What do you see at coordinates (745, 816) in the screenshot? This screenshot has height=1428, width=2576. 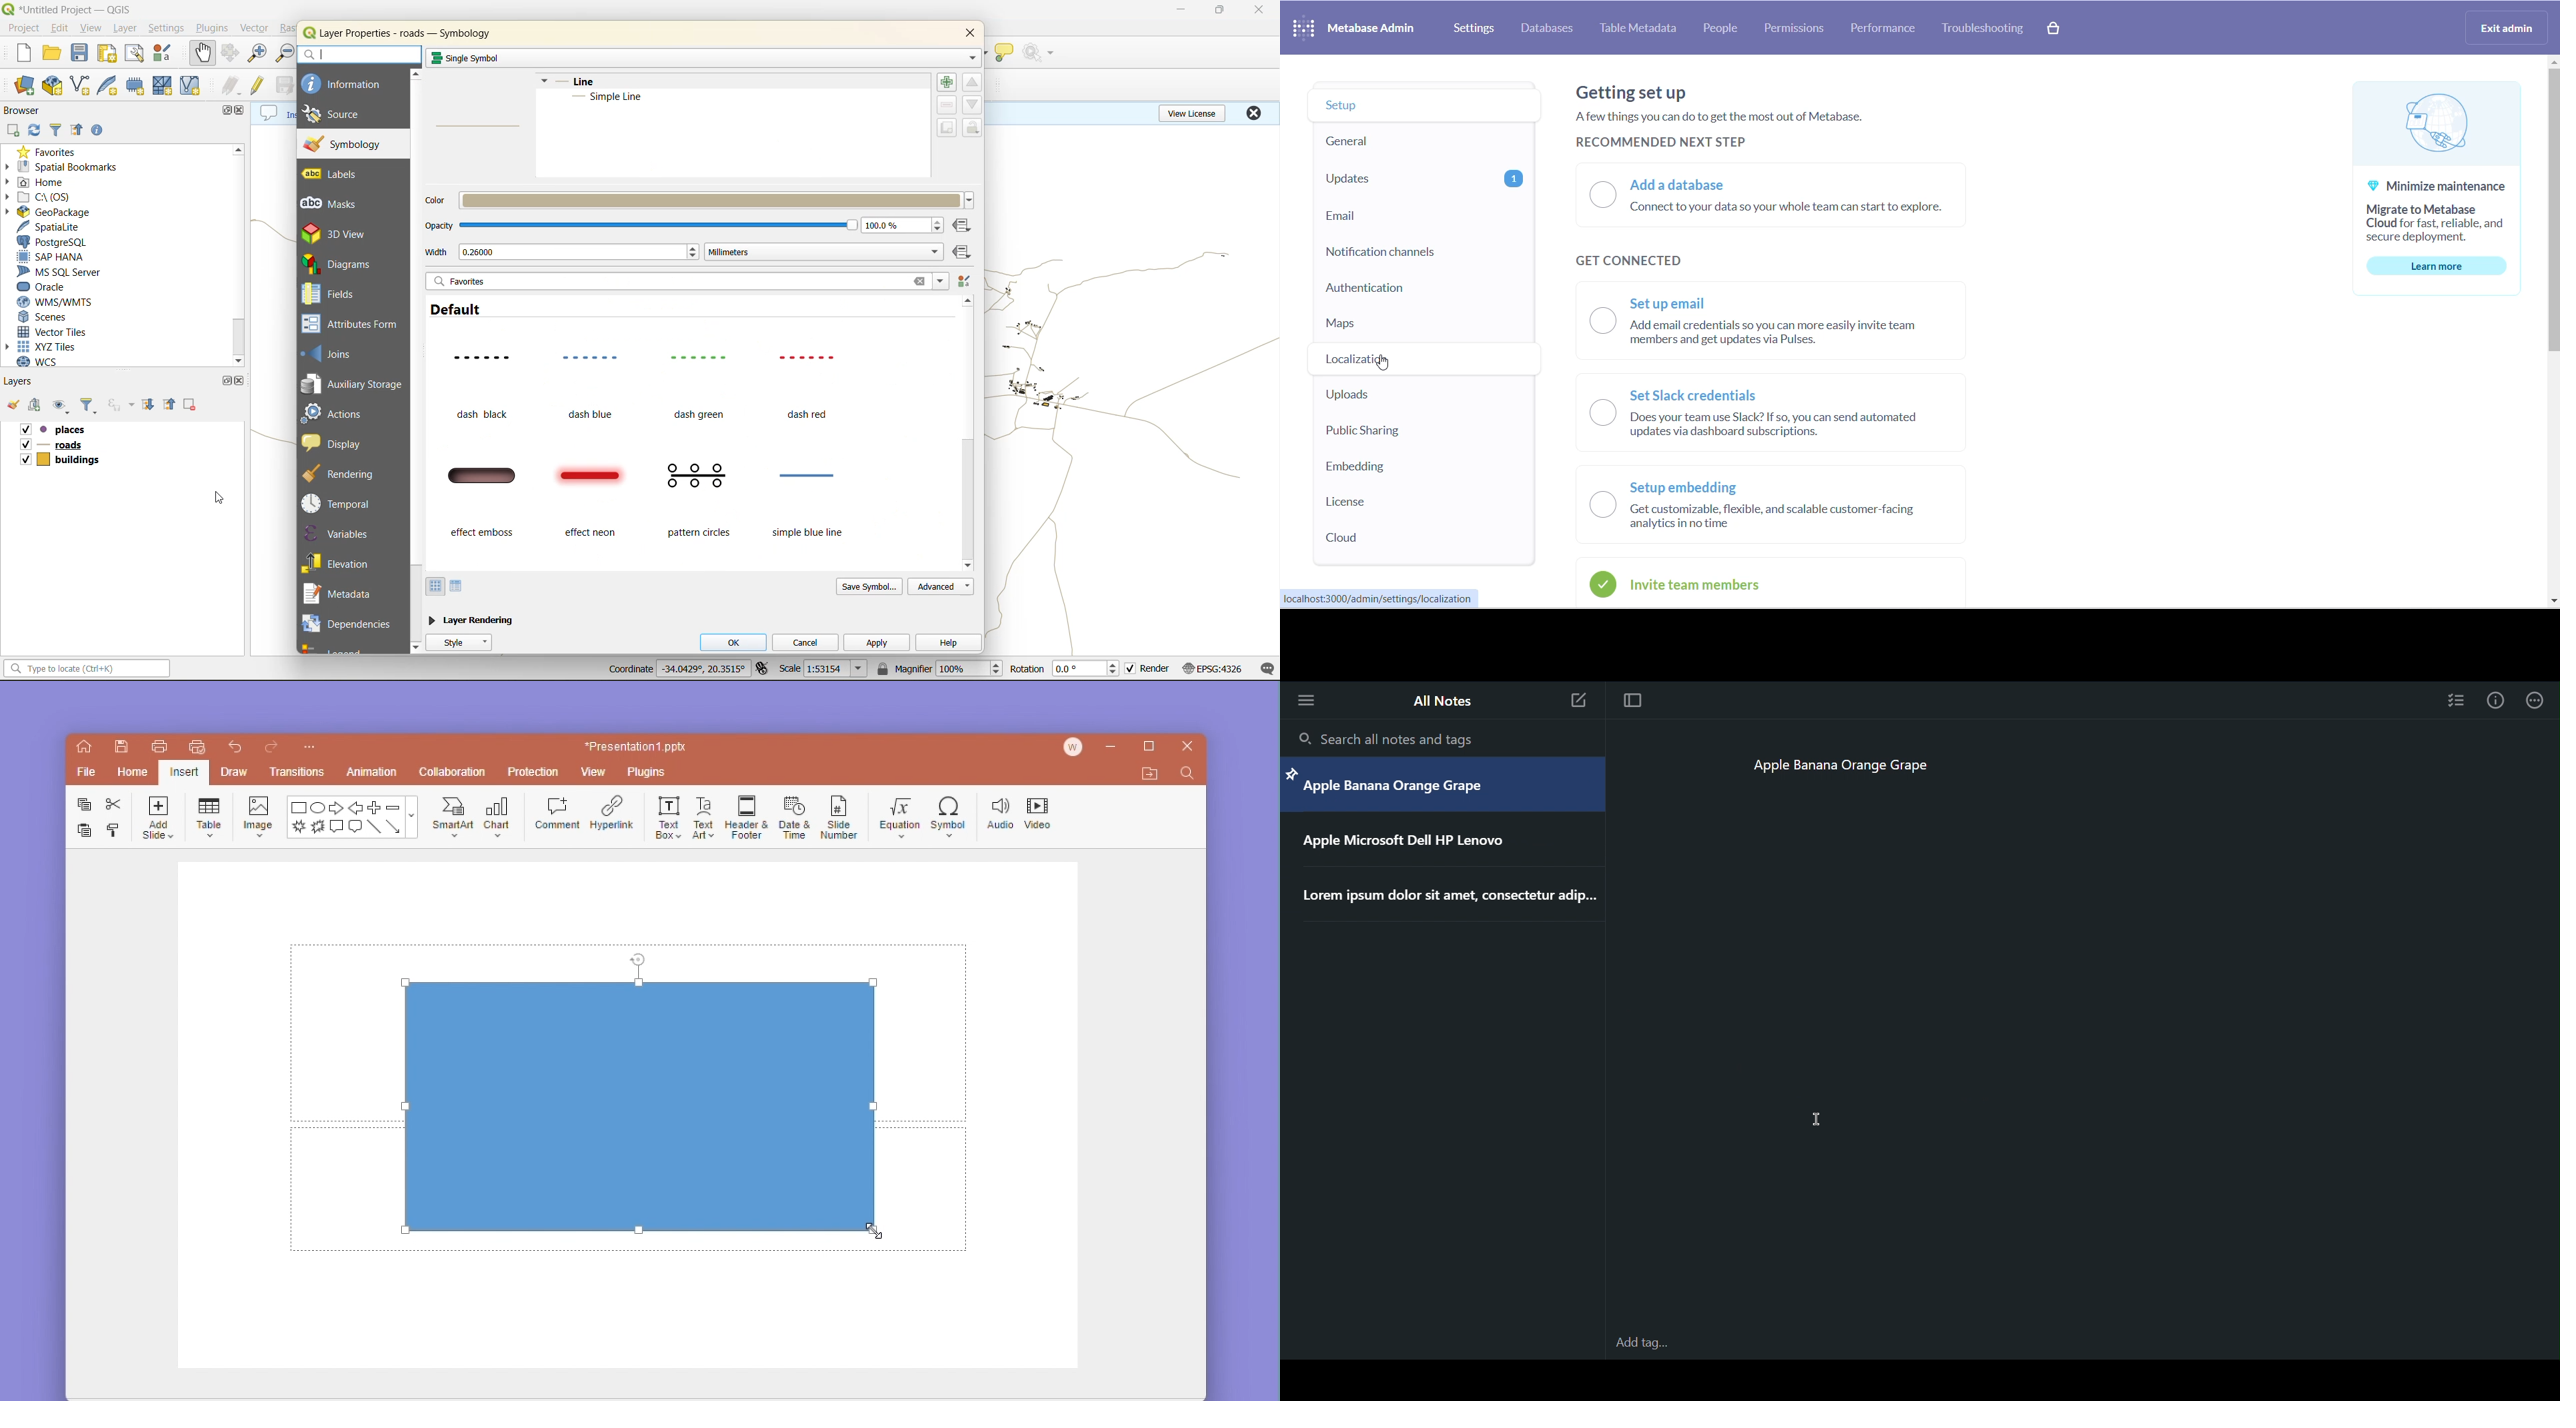 I see `header & footer` at bounding box center [745, 816].